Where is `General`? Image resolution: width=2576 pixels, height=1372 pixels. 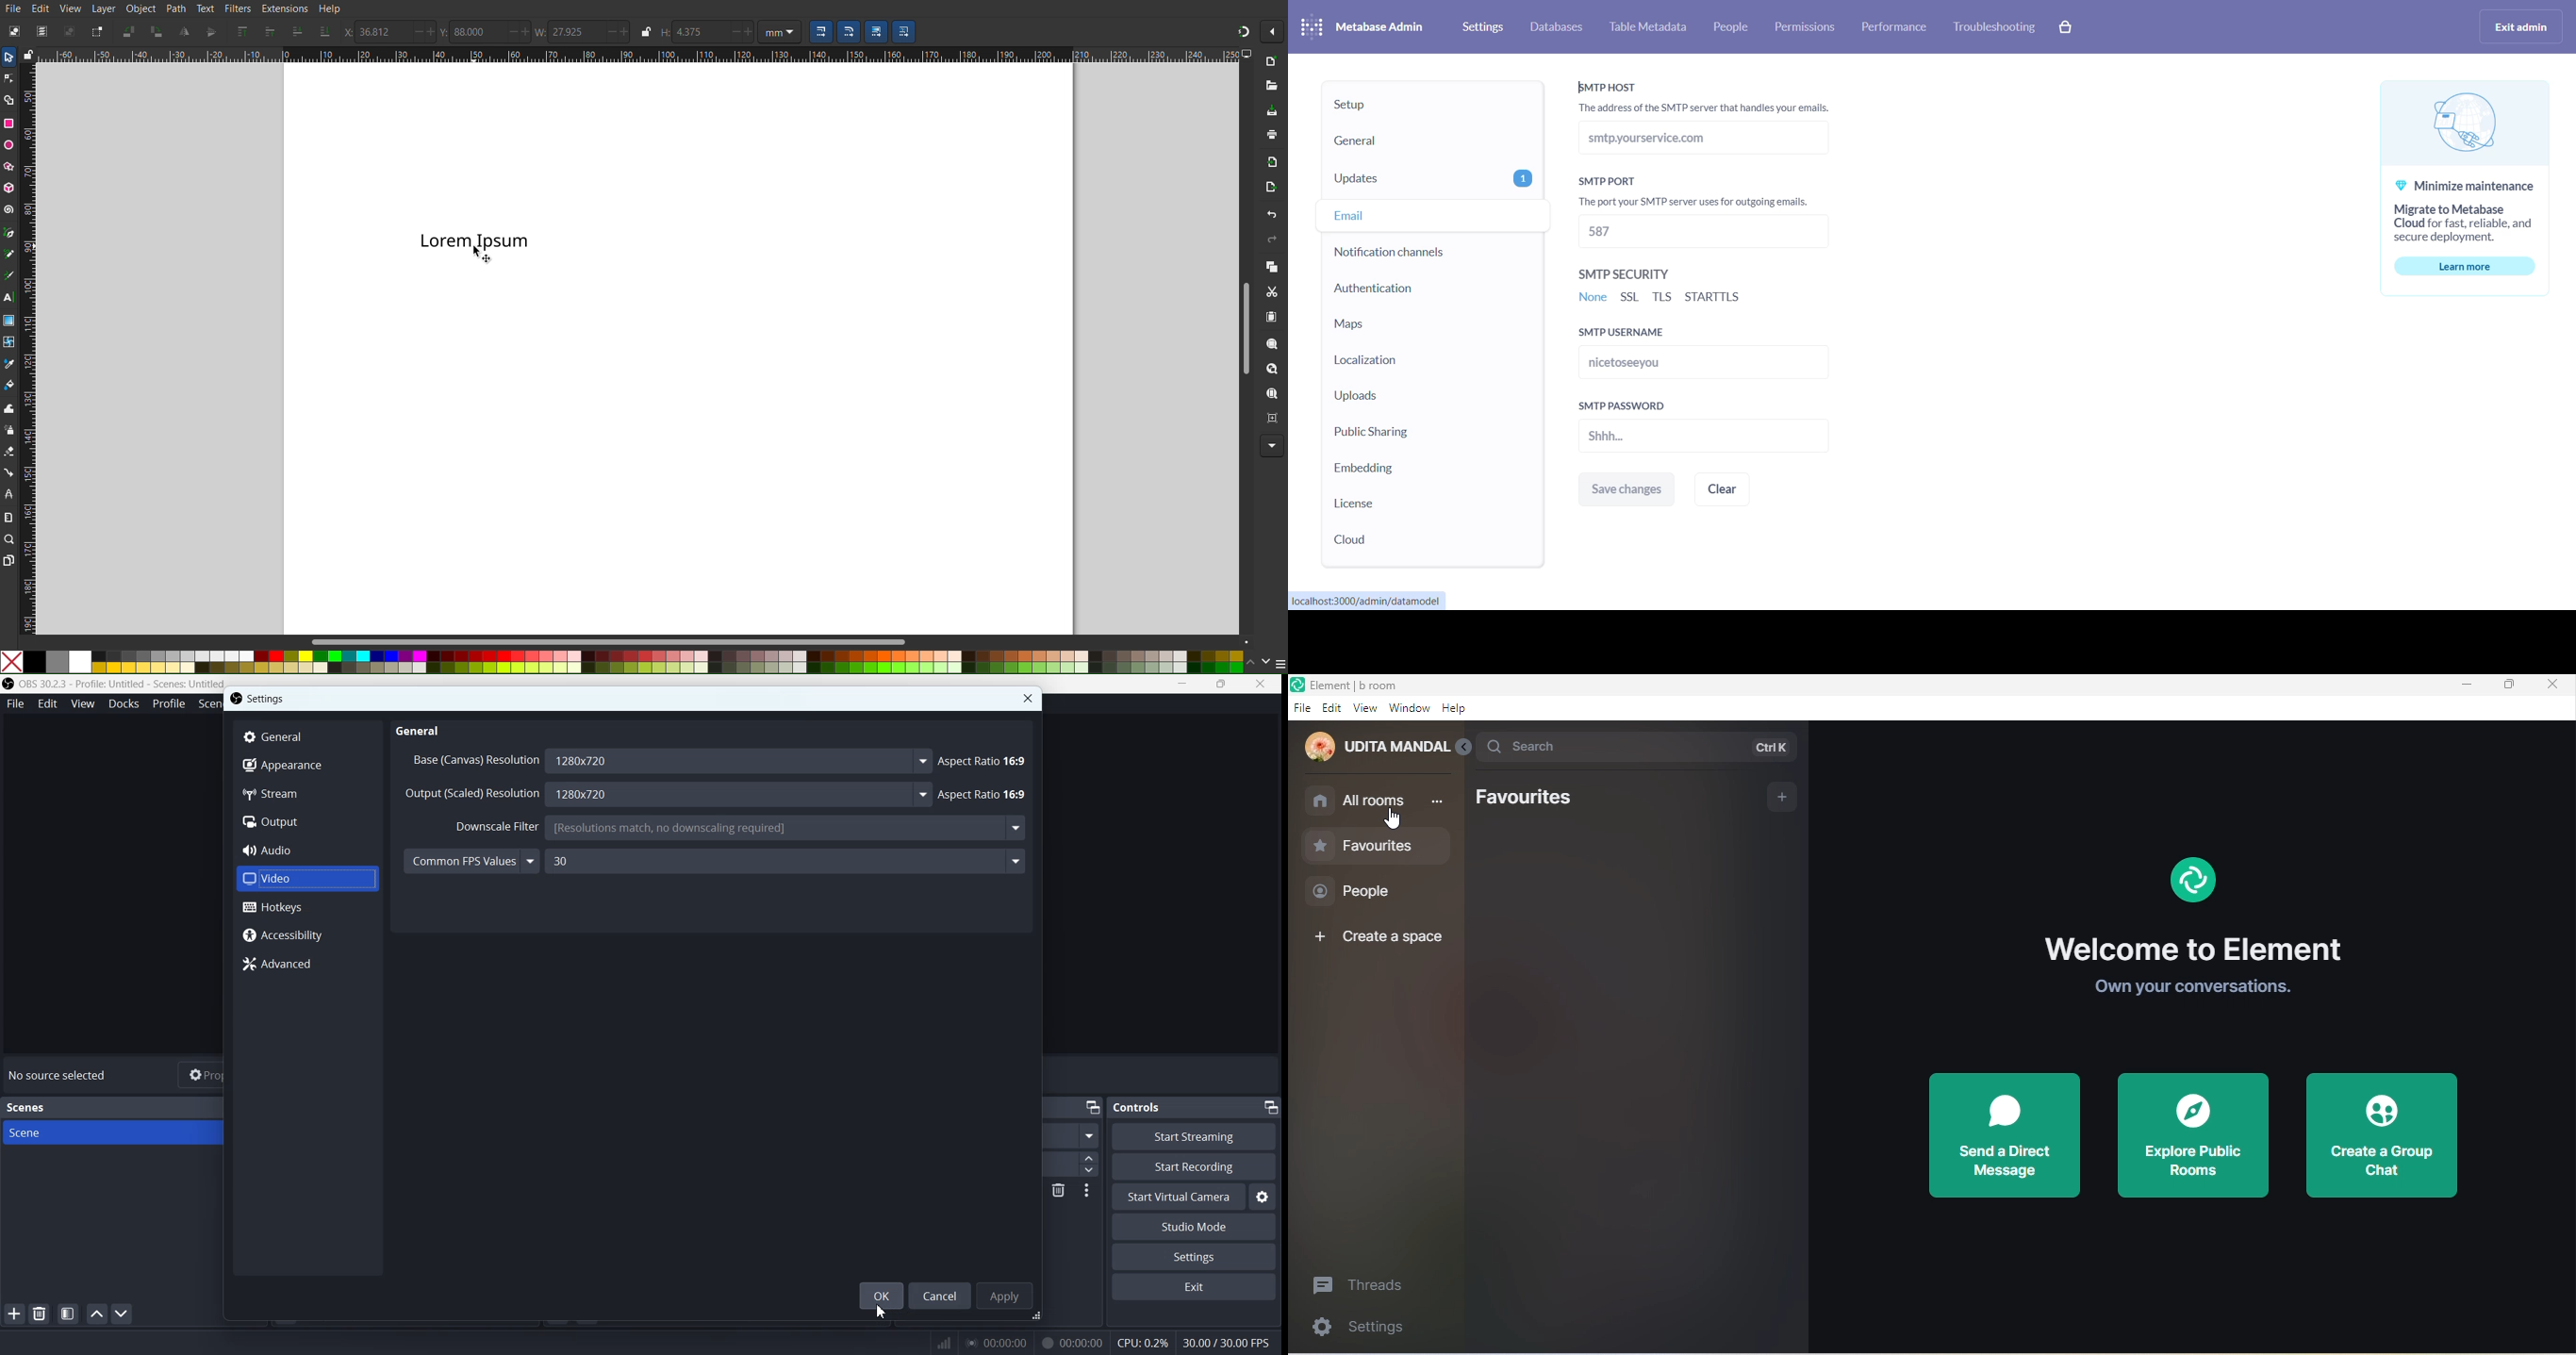 General is located at coordinates (419, 732).